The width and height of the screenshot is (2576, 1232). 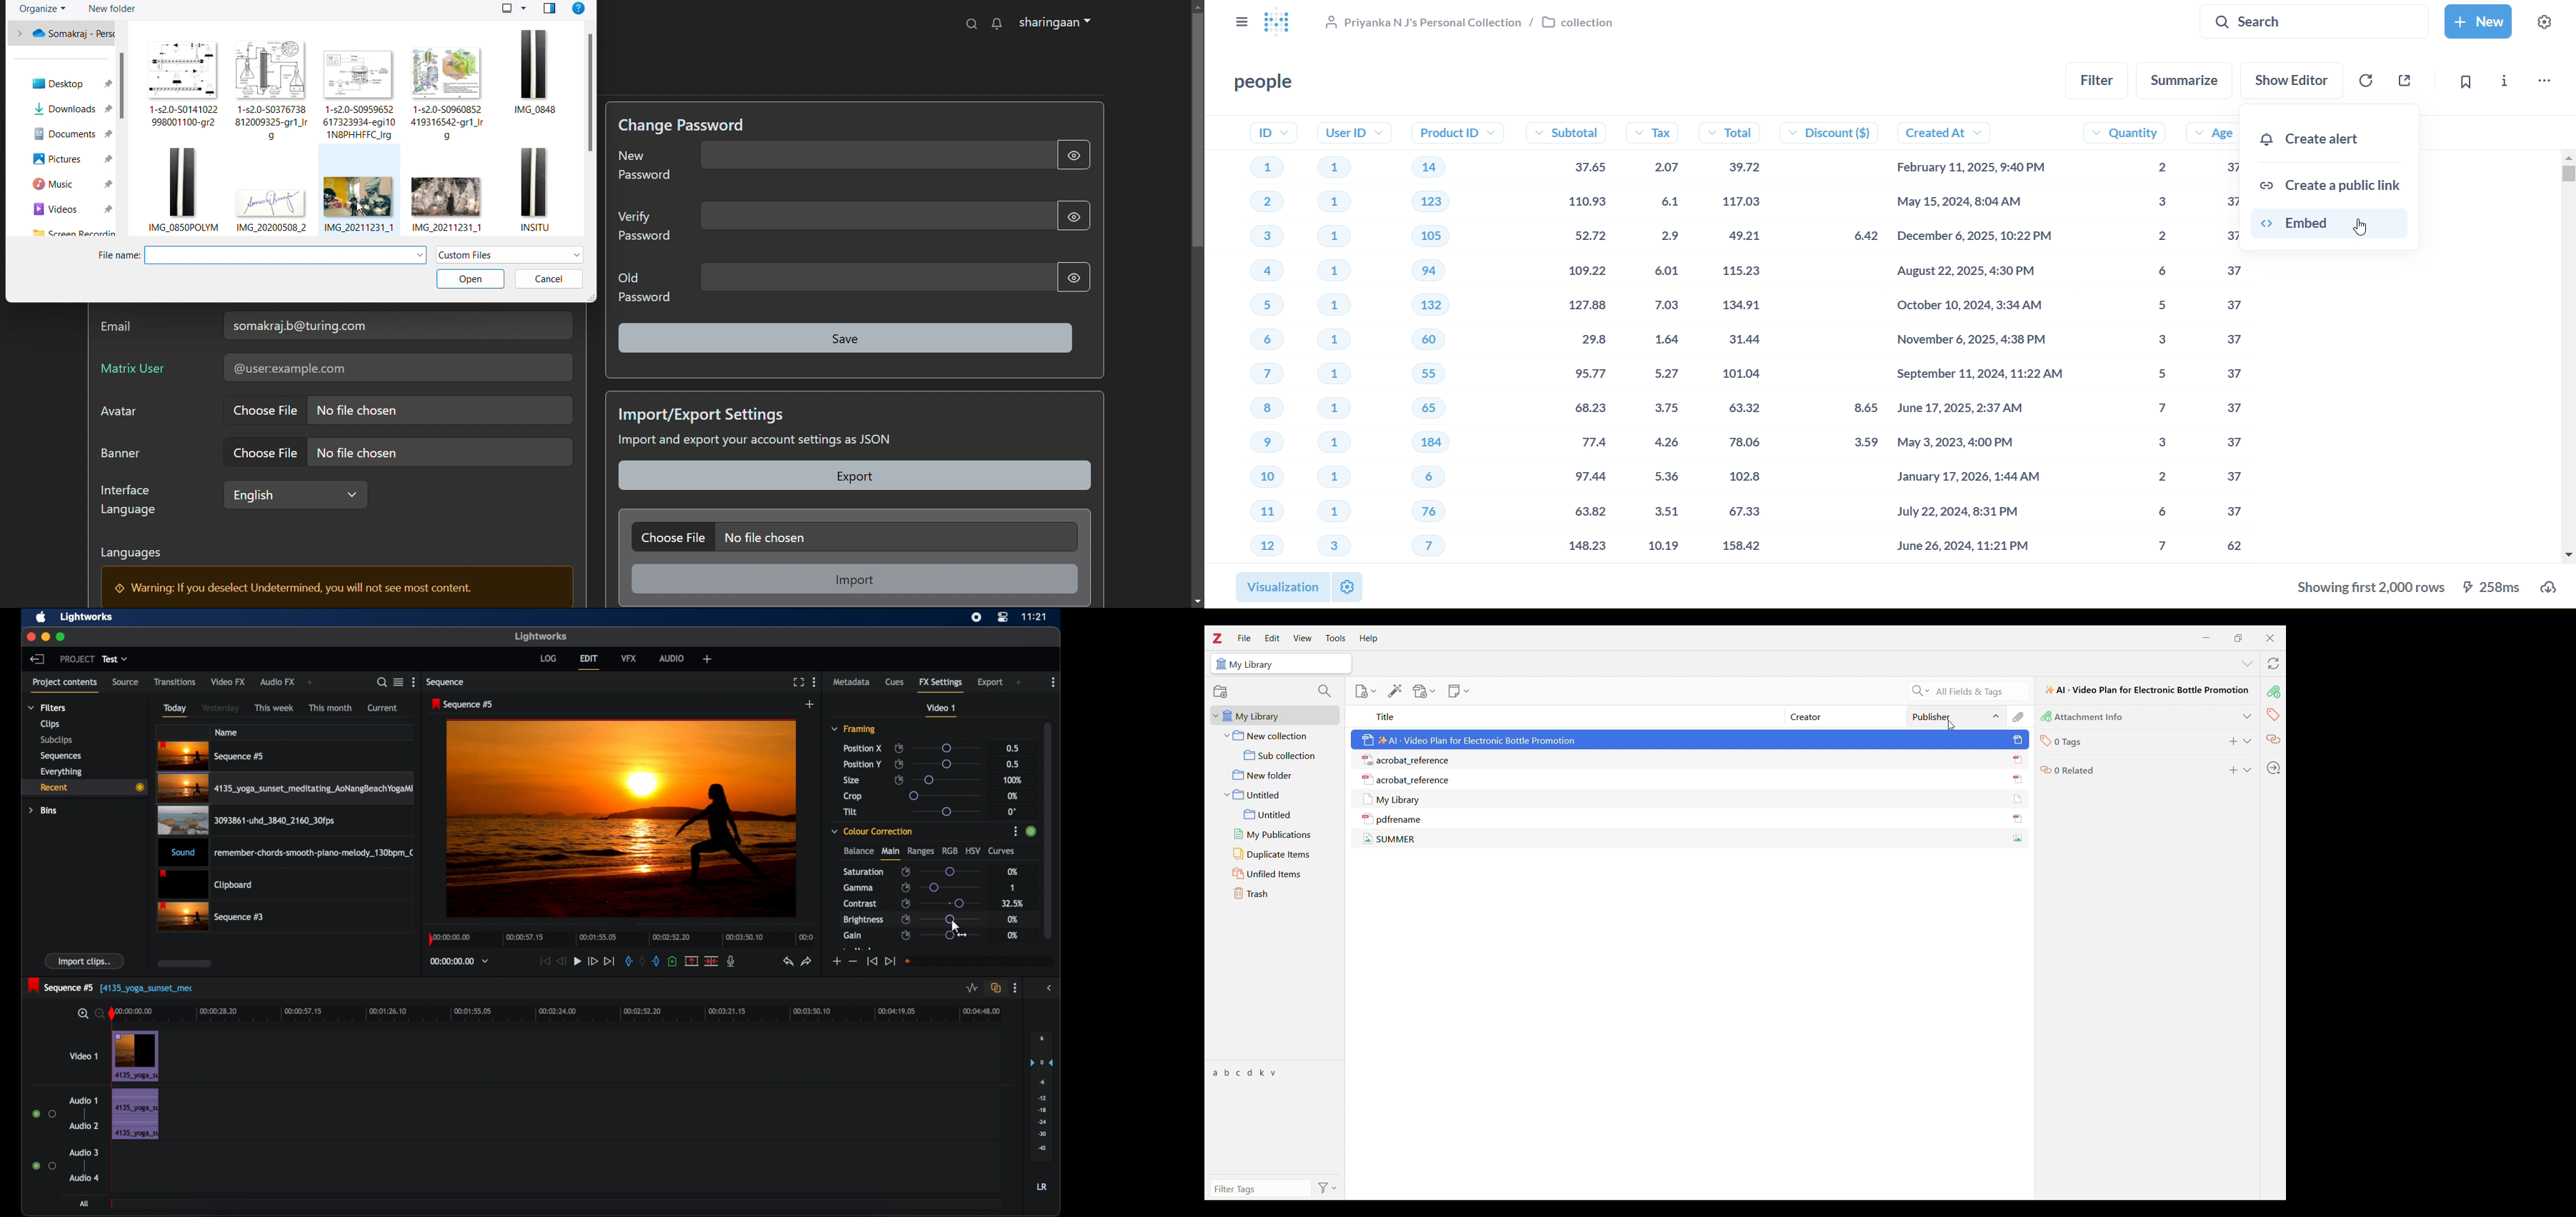 What do you see at coordinates (2233, 770) in the screenshot?
I see `Add Related` at bounding box center [2233, 770].